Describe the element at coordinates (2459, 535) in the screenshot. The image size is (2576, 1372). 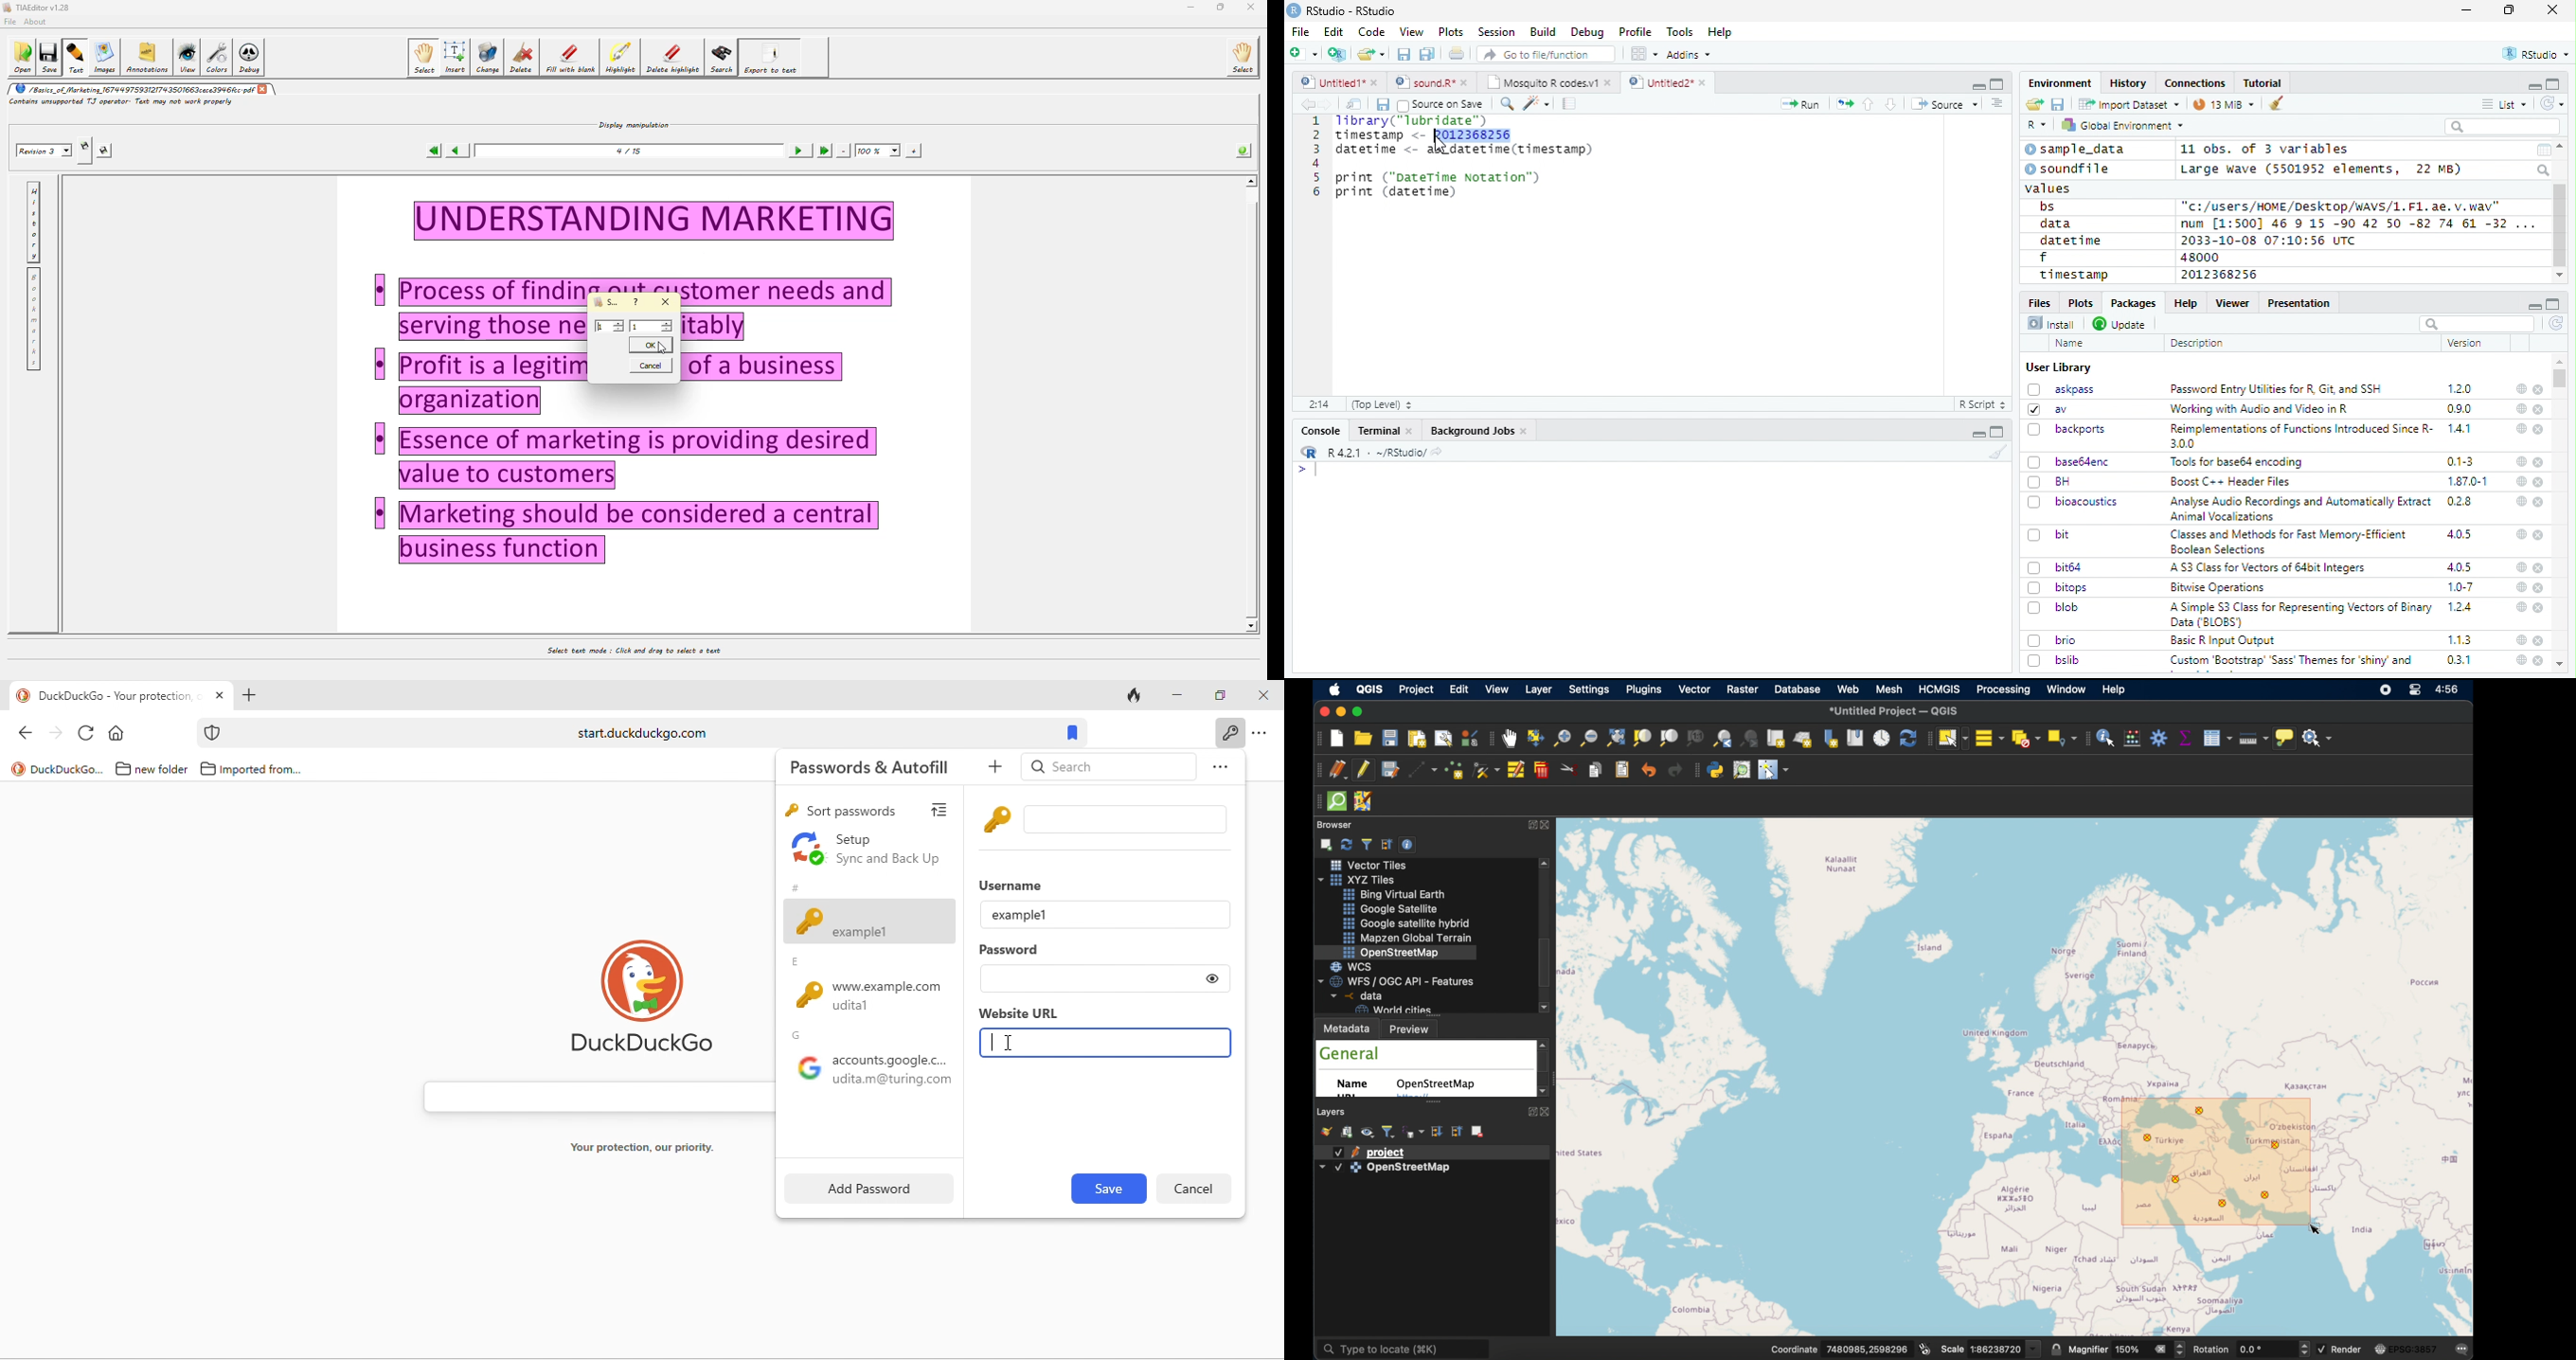
I see `4.0.5` at that location.